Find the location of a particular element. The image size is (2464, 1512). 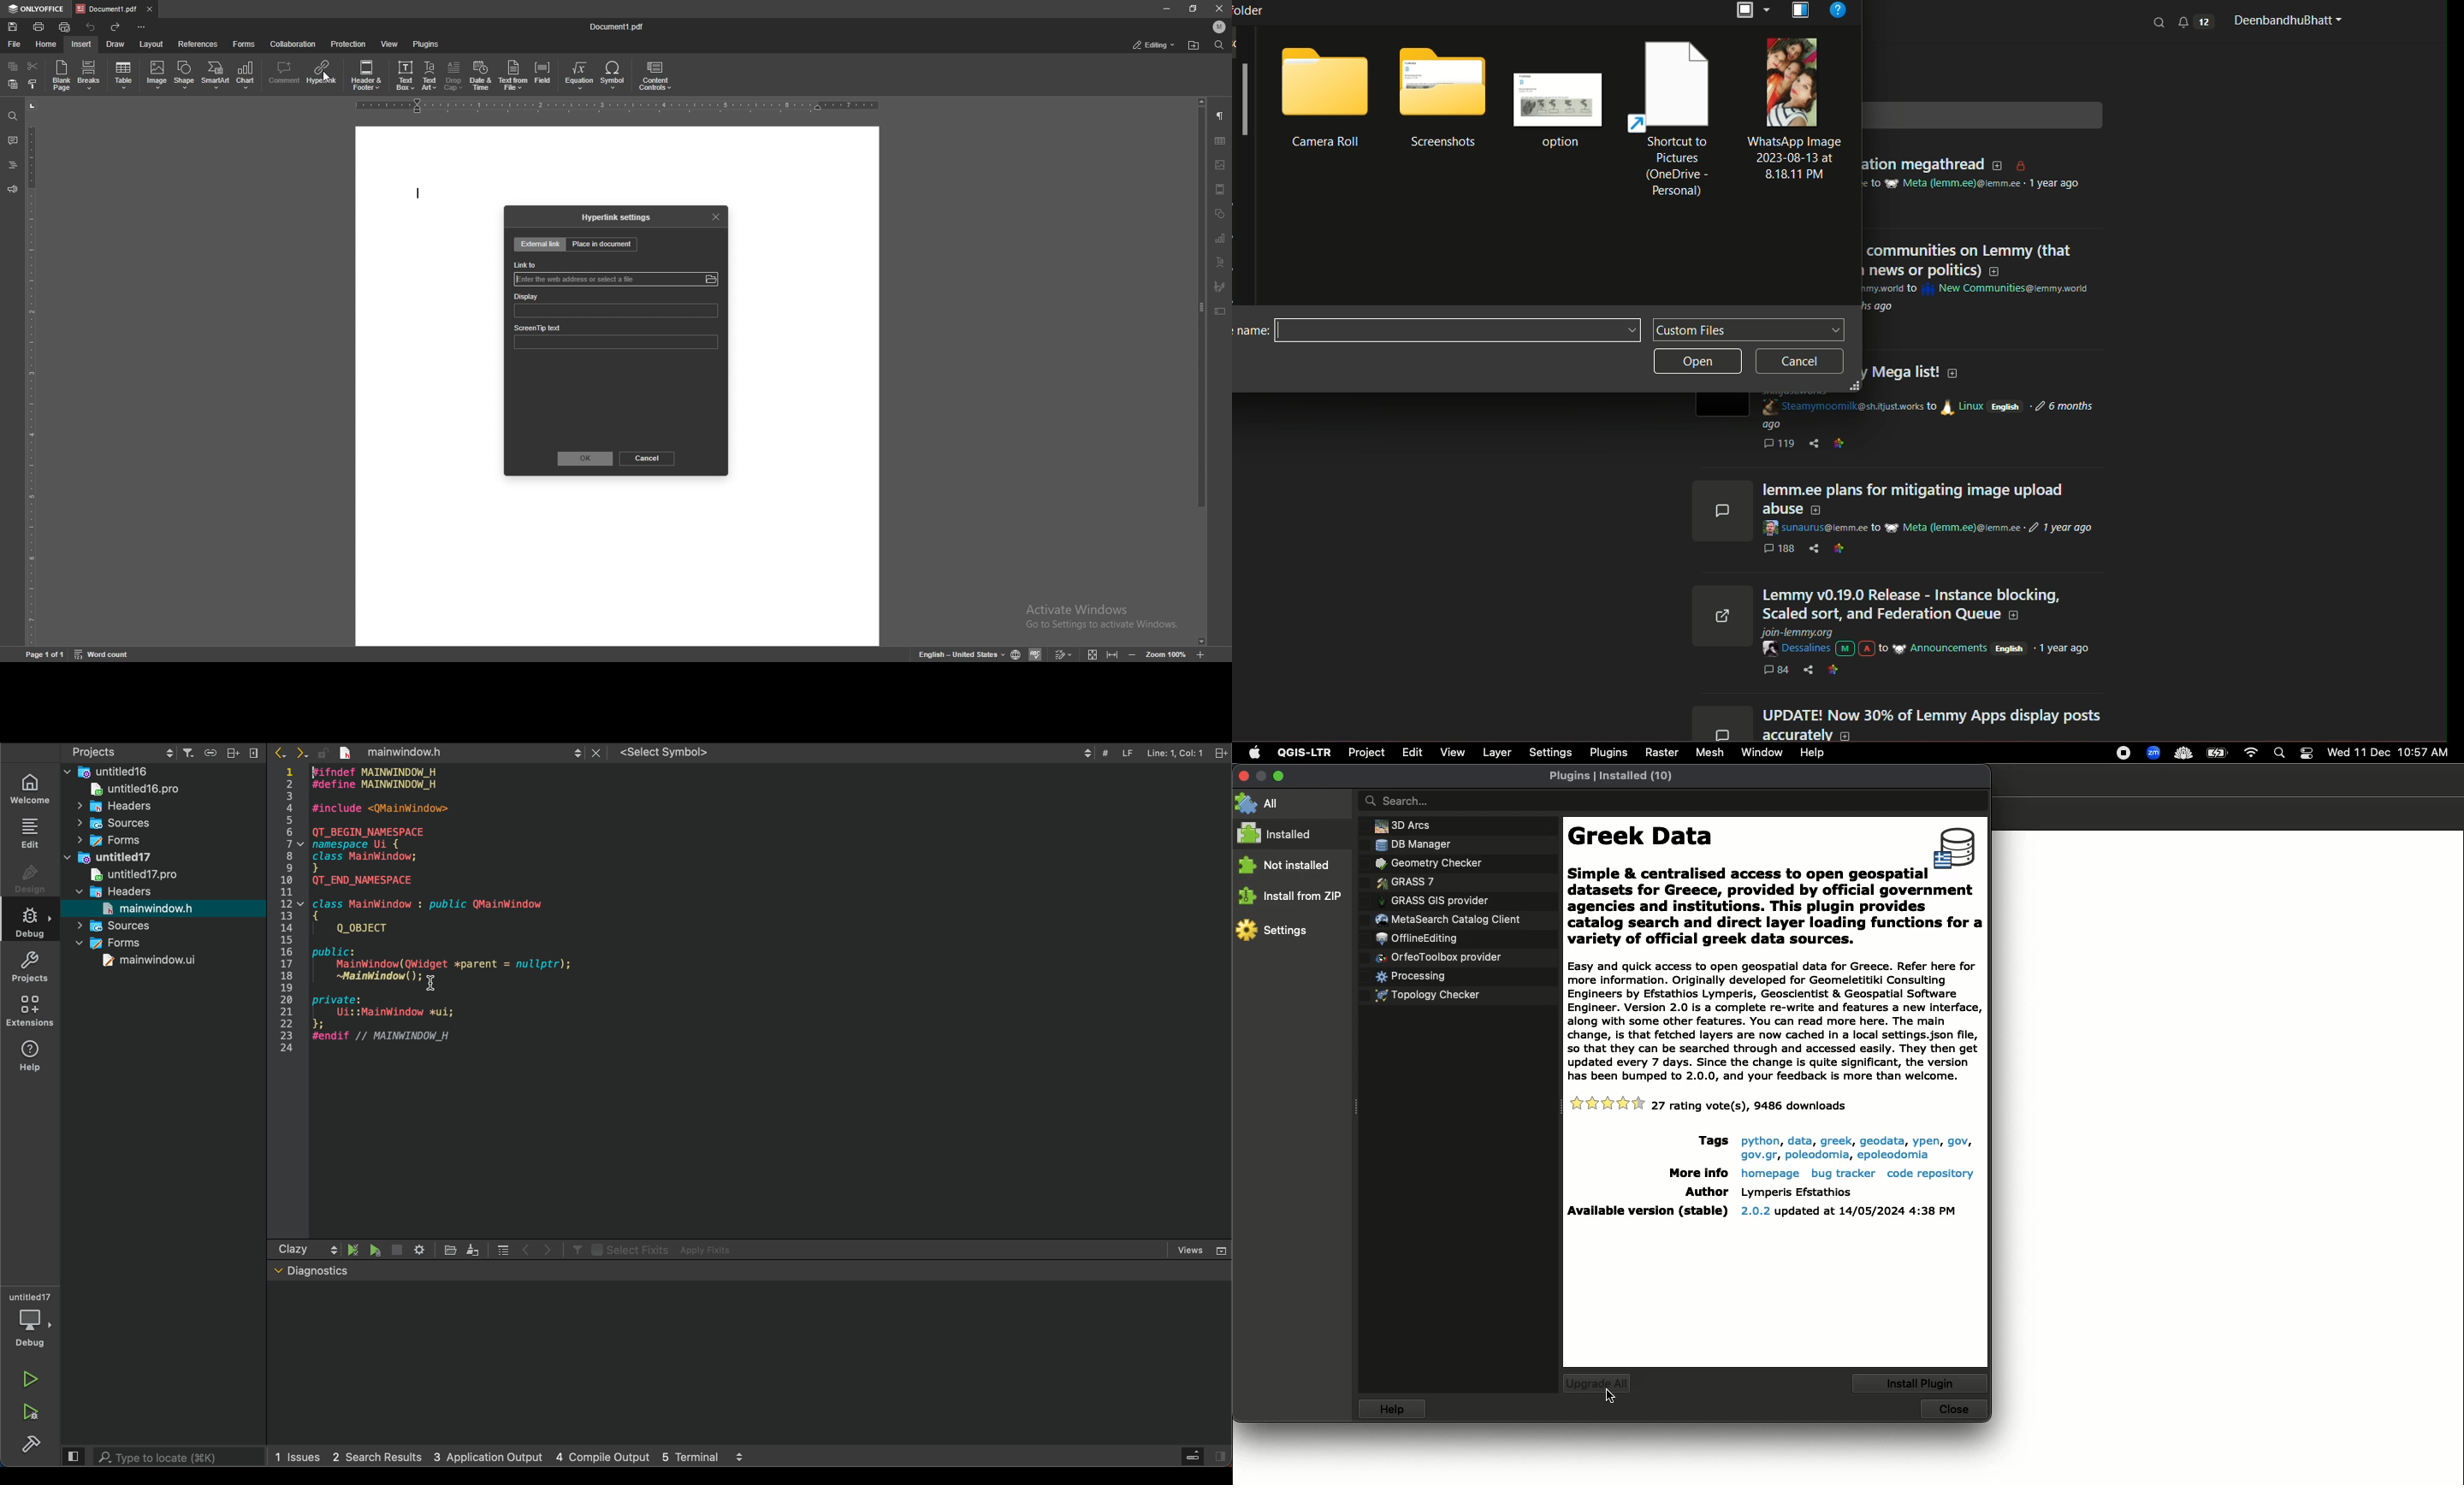

display input is located at coordinates (617, 312).